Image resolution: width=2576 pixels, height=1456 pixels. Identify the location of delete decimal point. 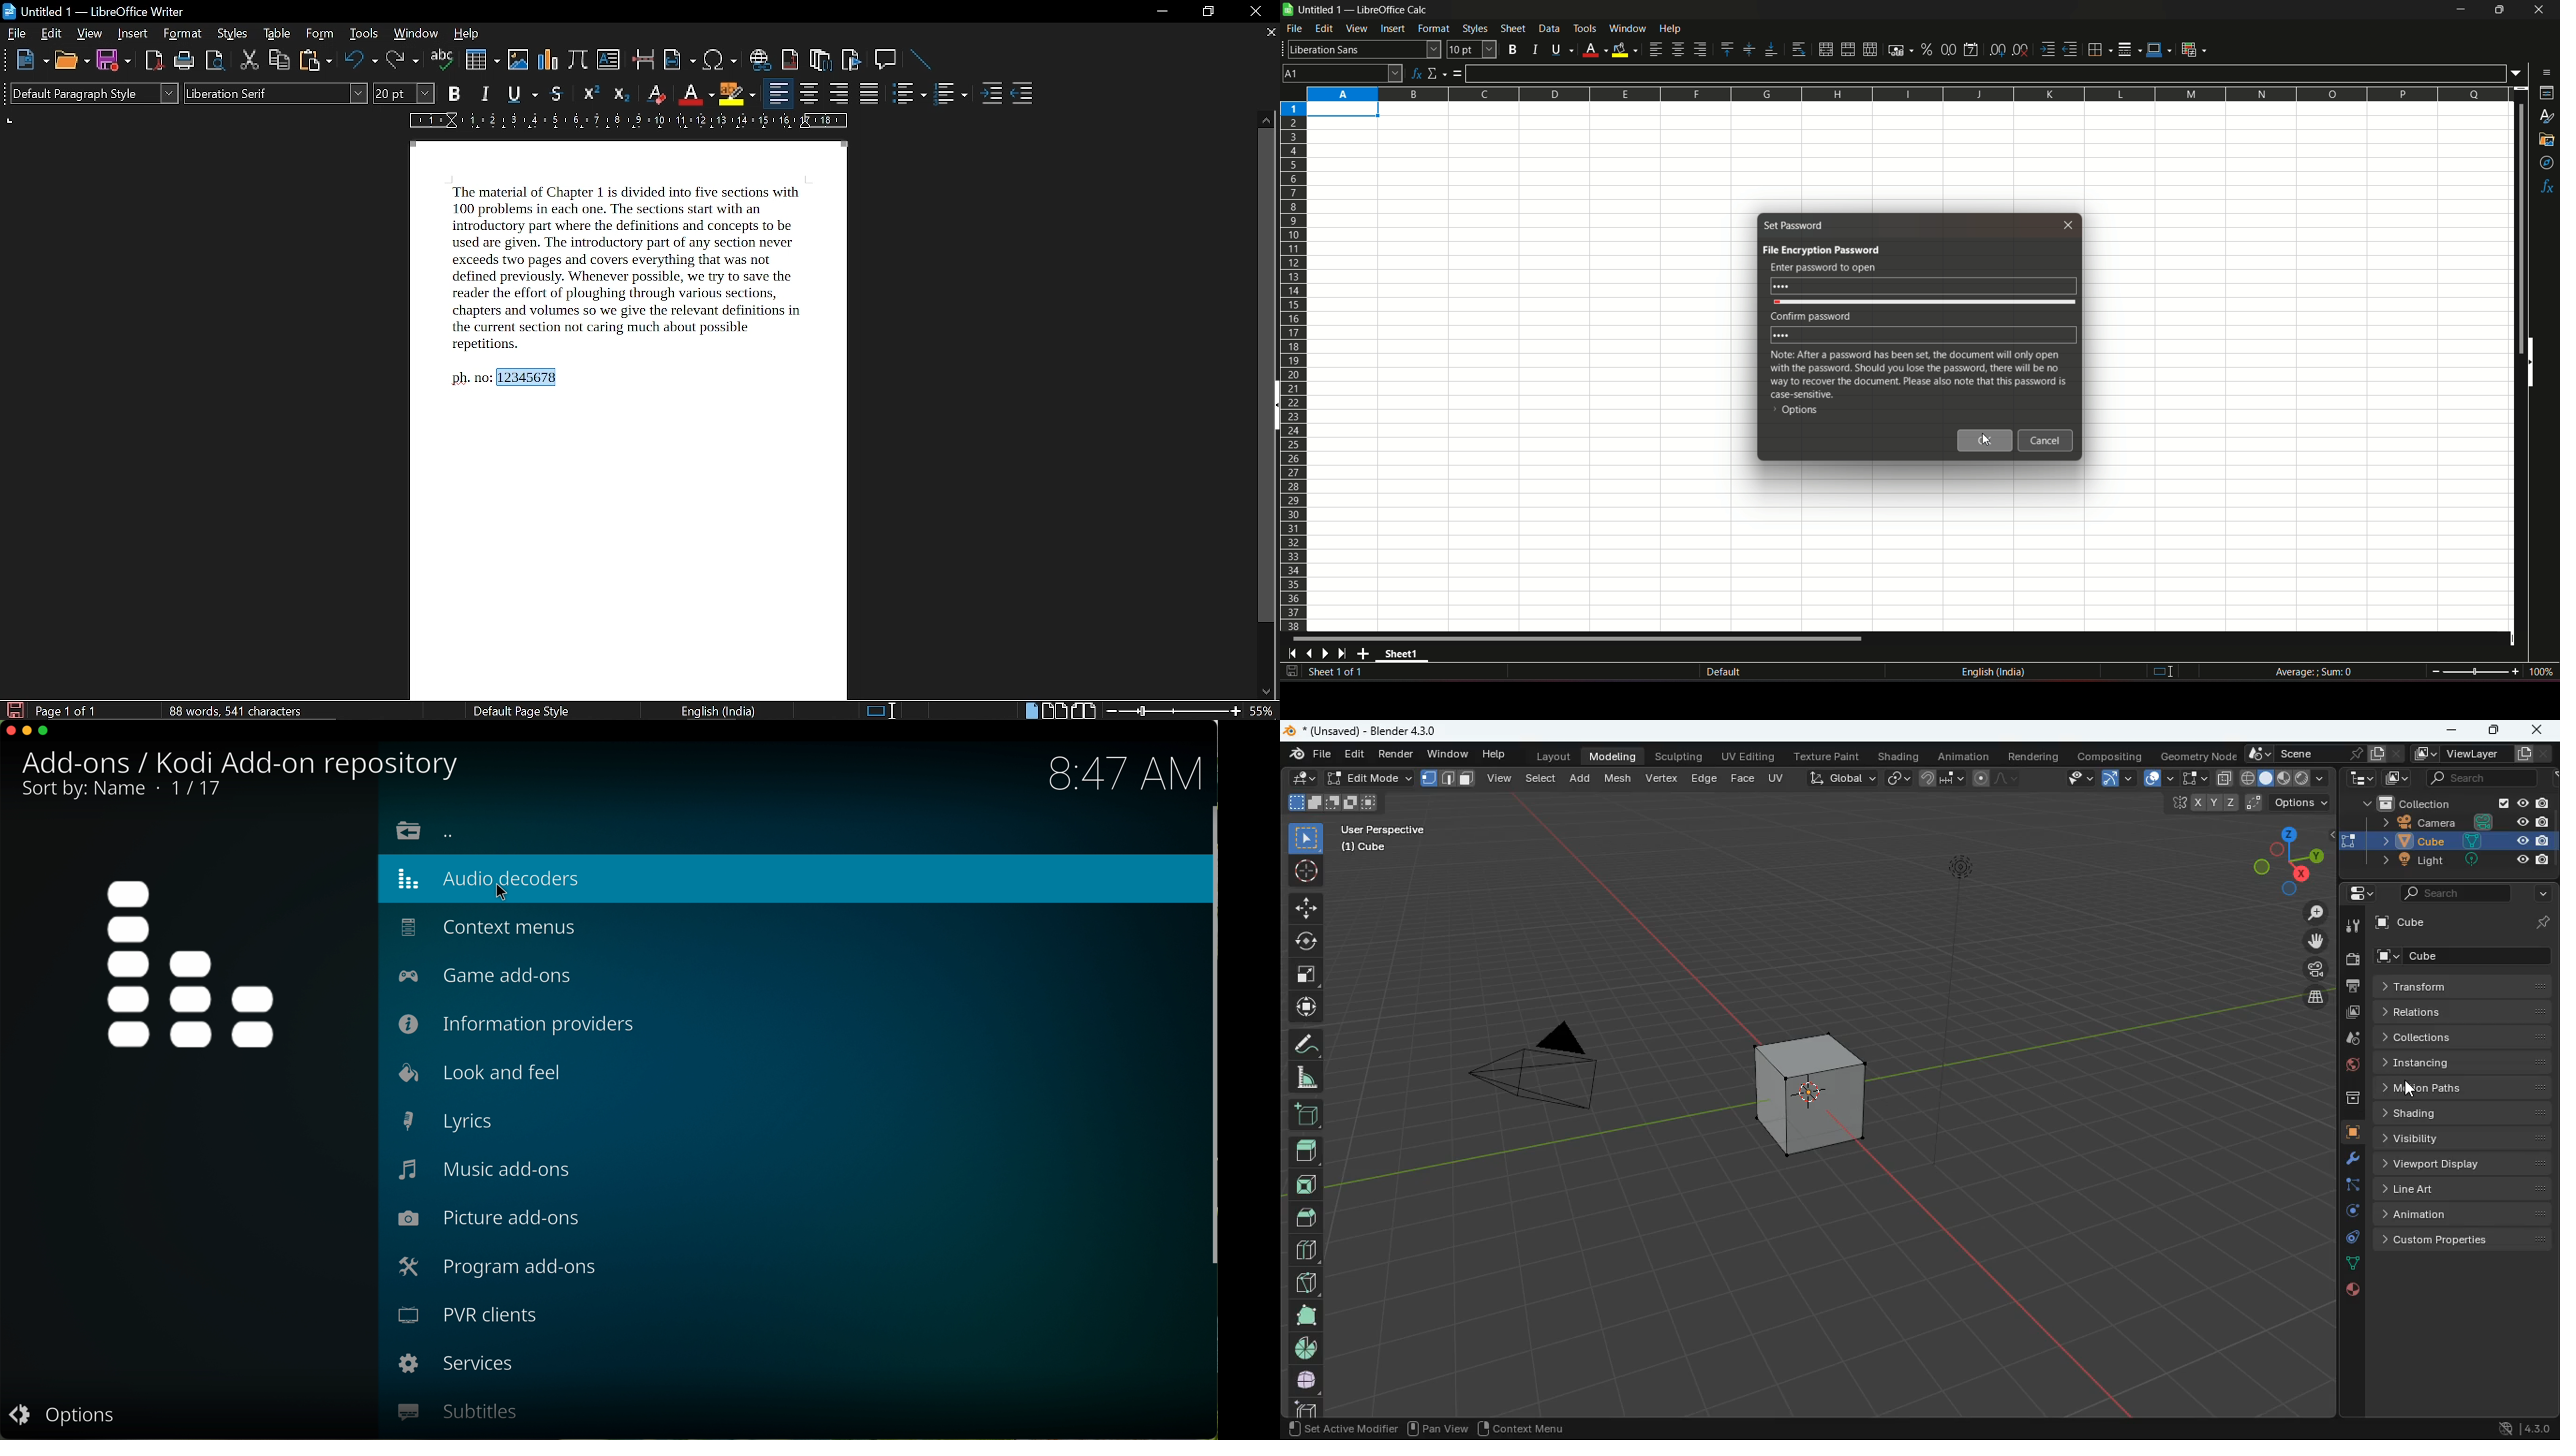
(2021, 49).